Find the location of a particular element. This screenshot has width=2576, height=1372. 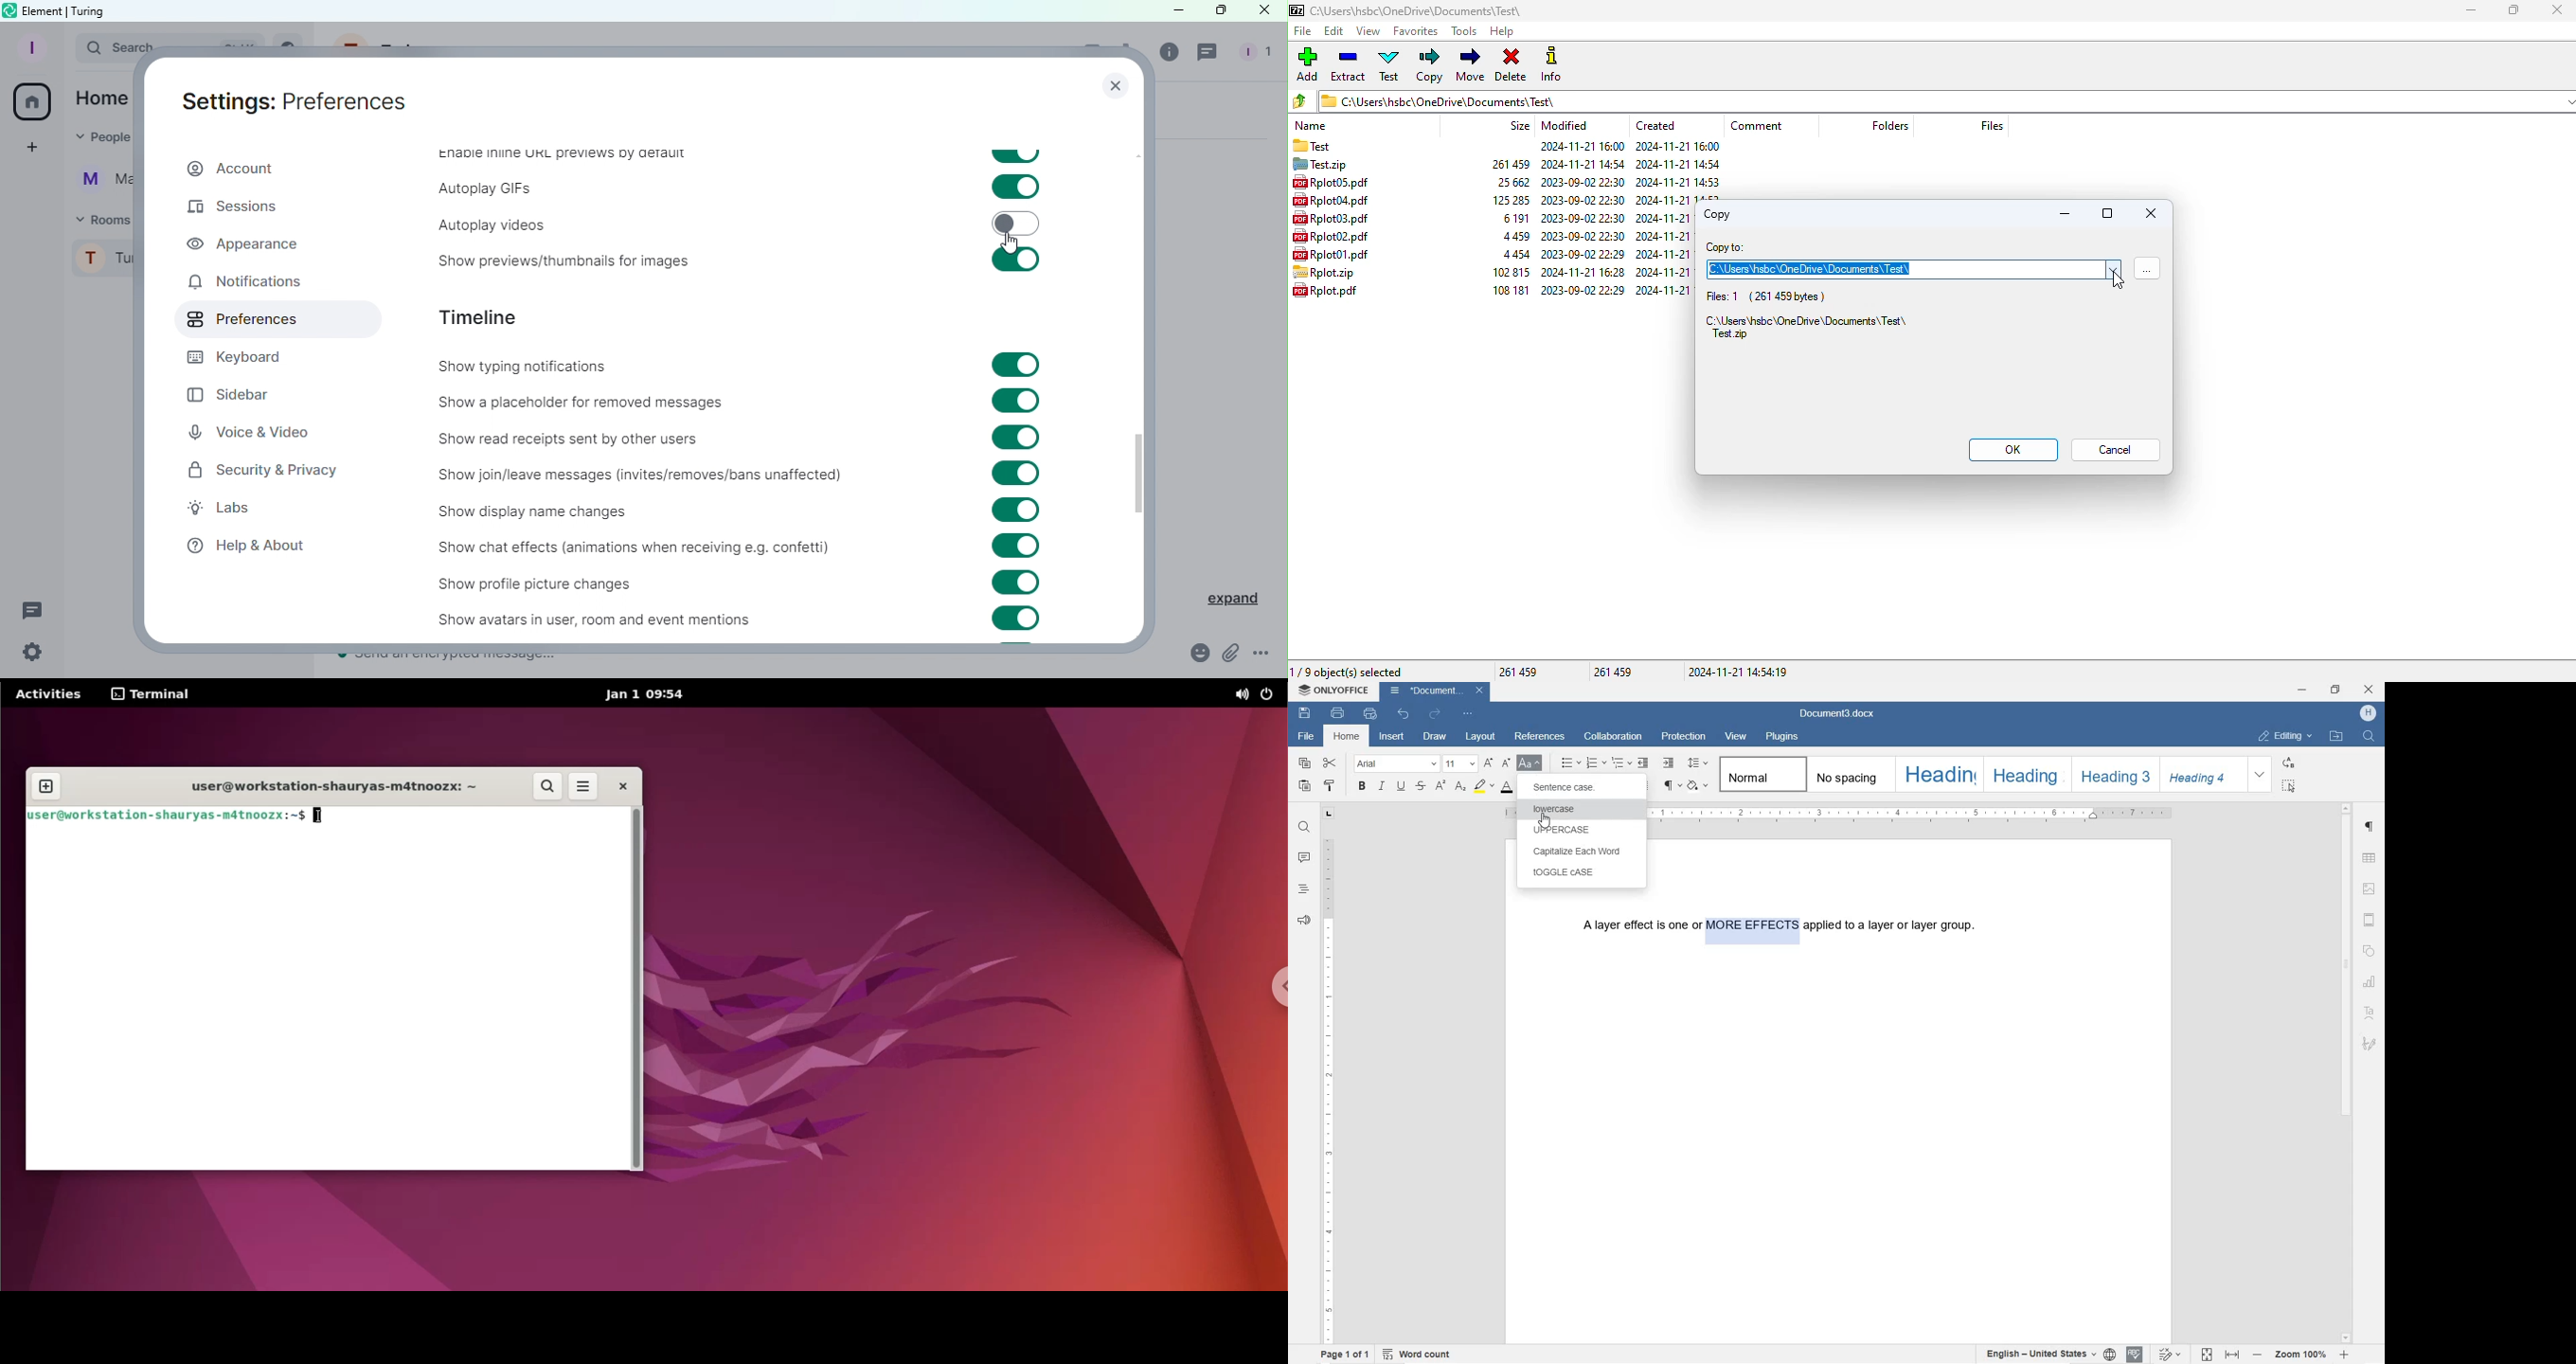

name is located at coordinates (1312, 125).